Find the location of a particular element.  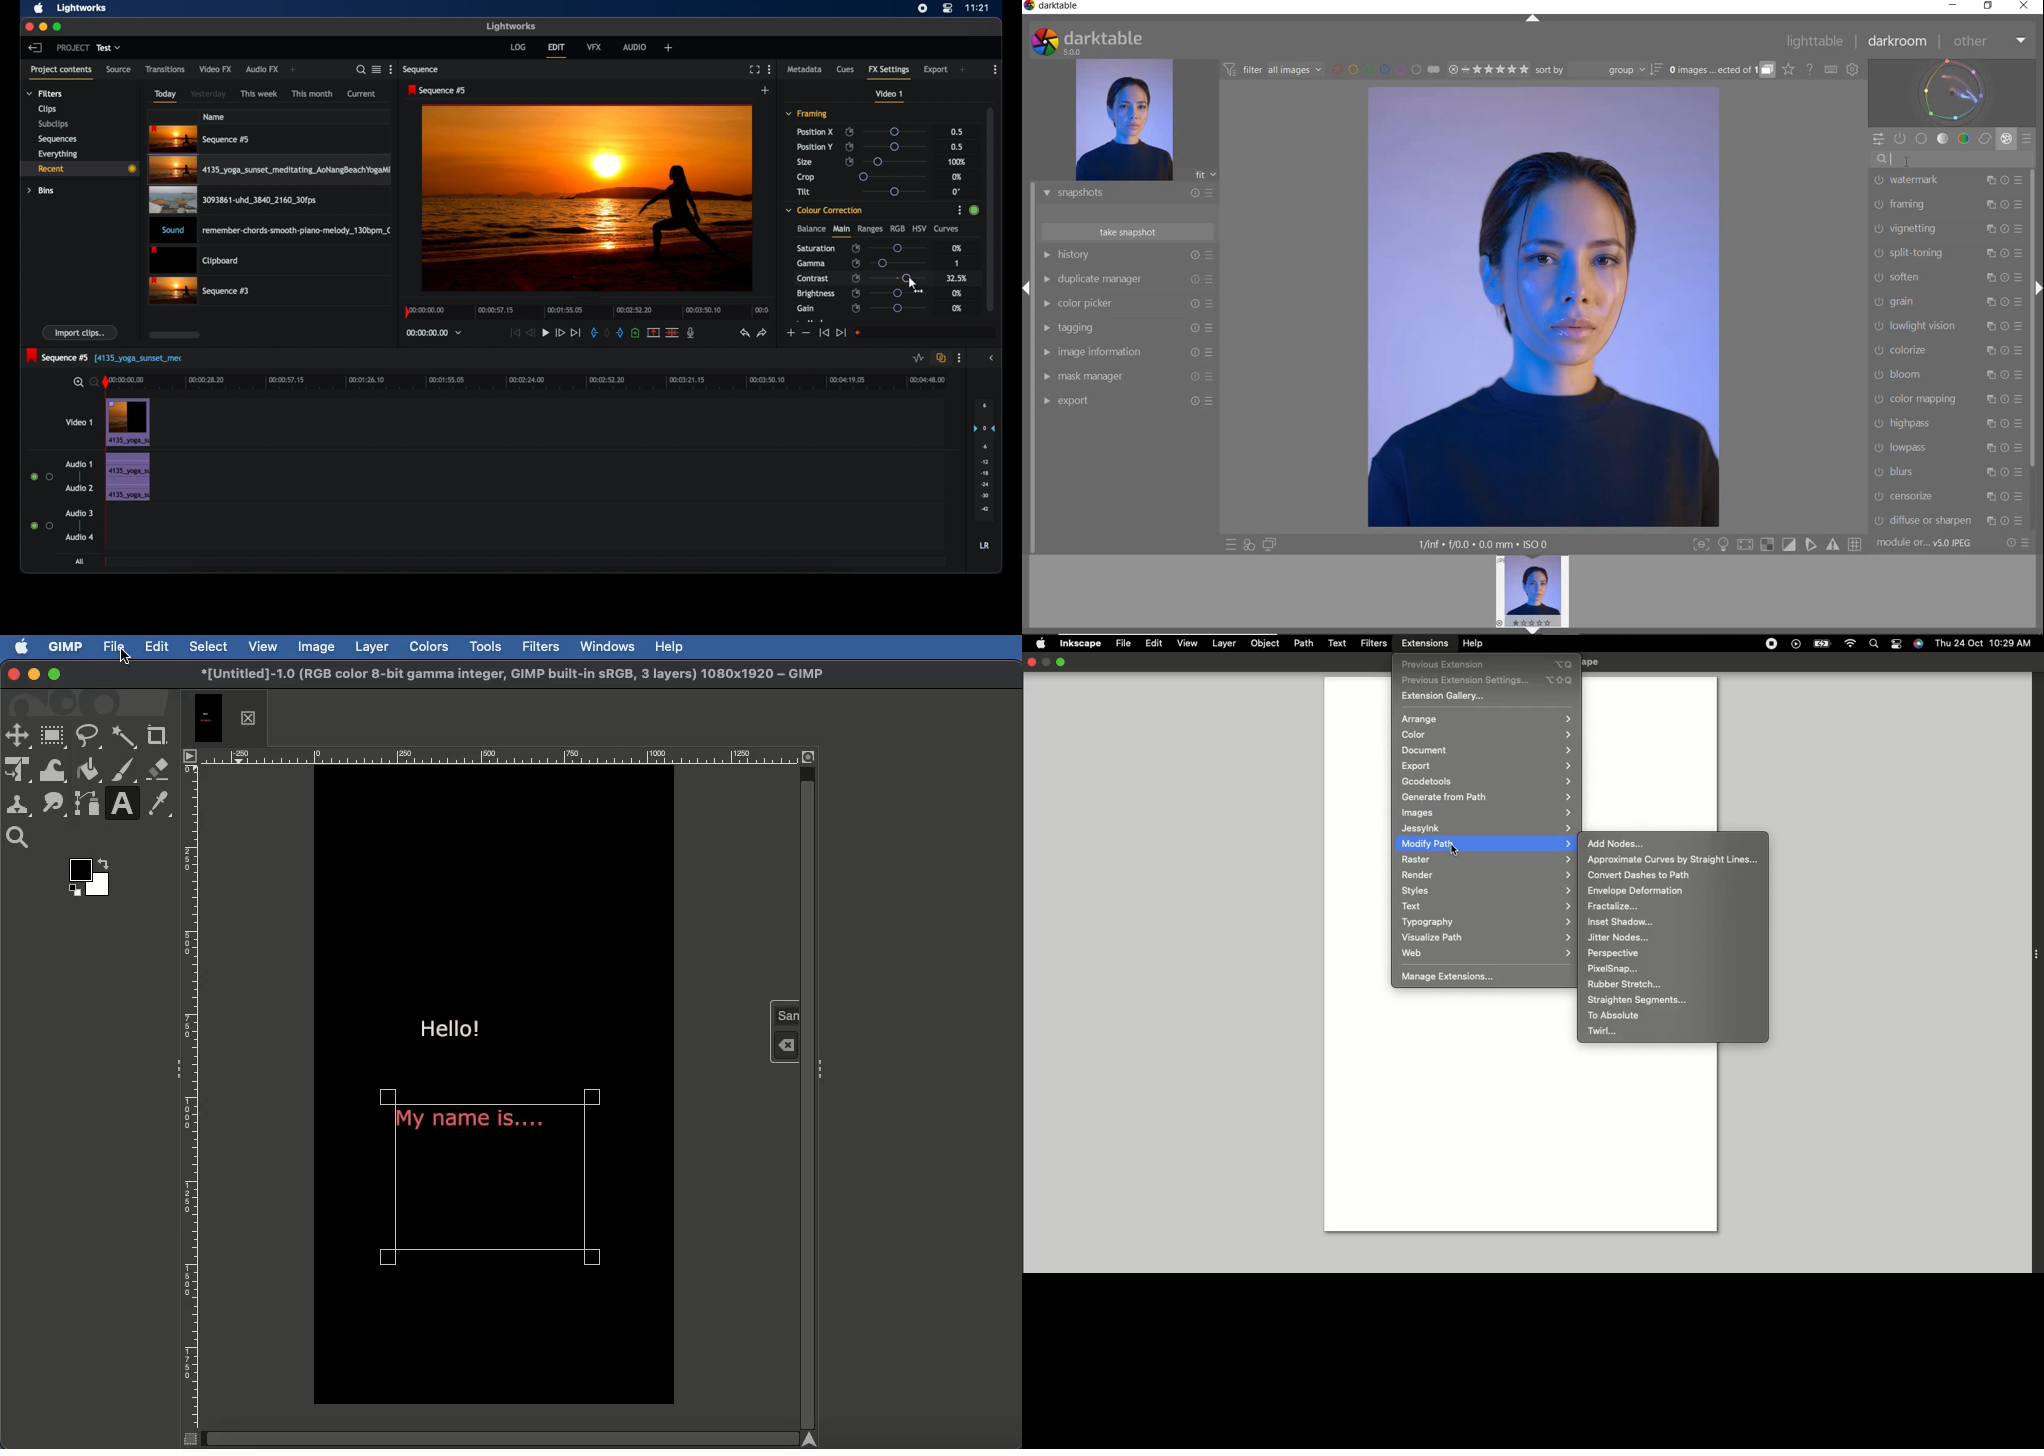

project contents is located at coordinates (61, 72).